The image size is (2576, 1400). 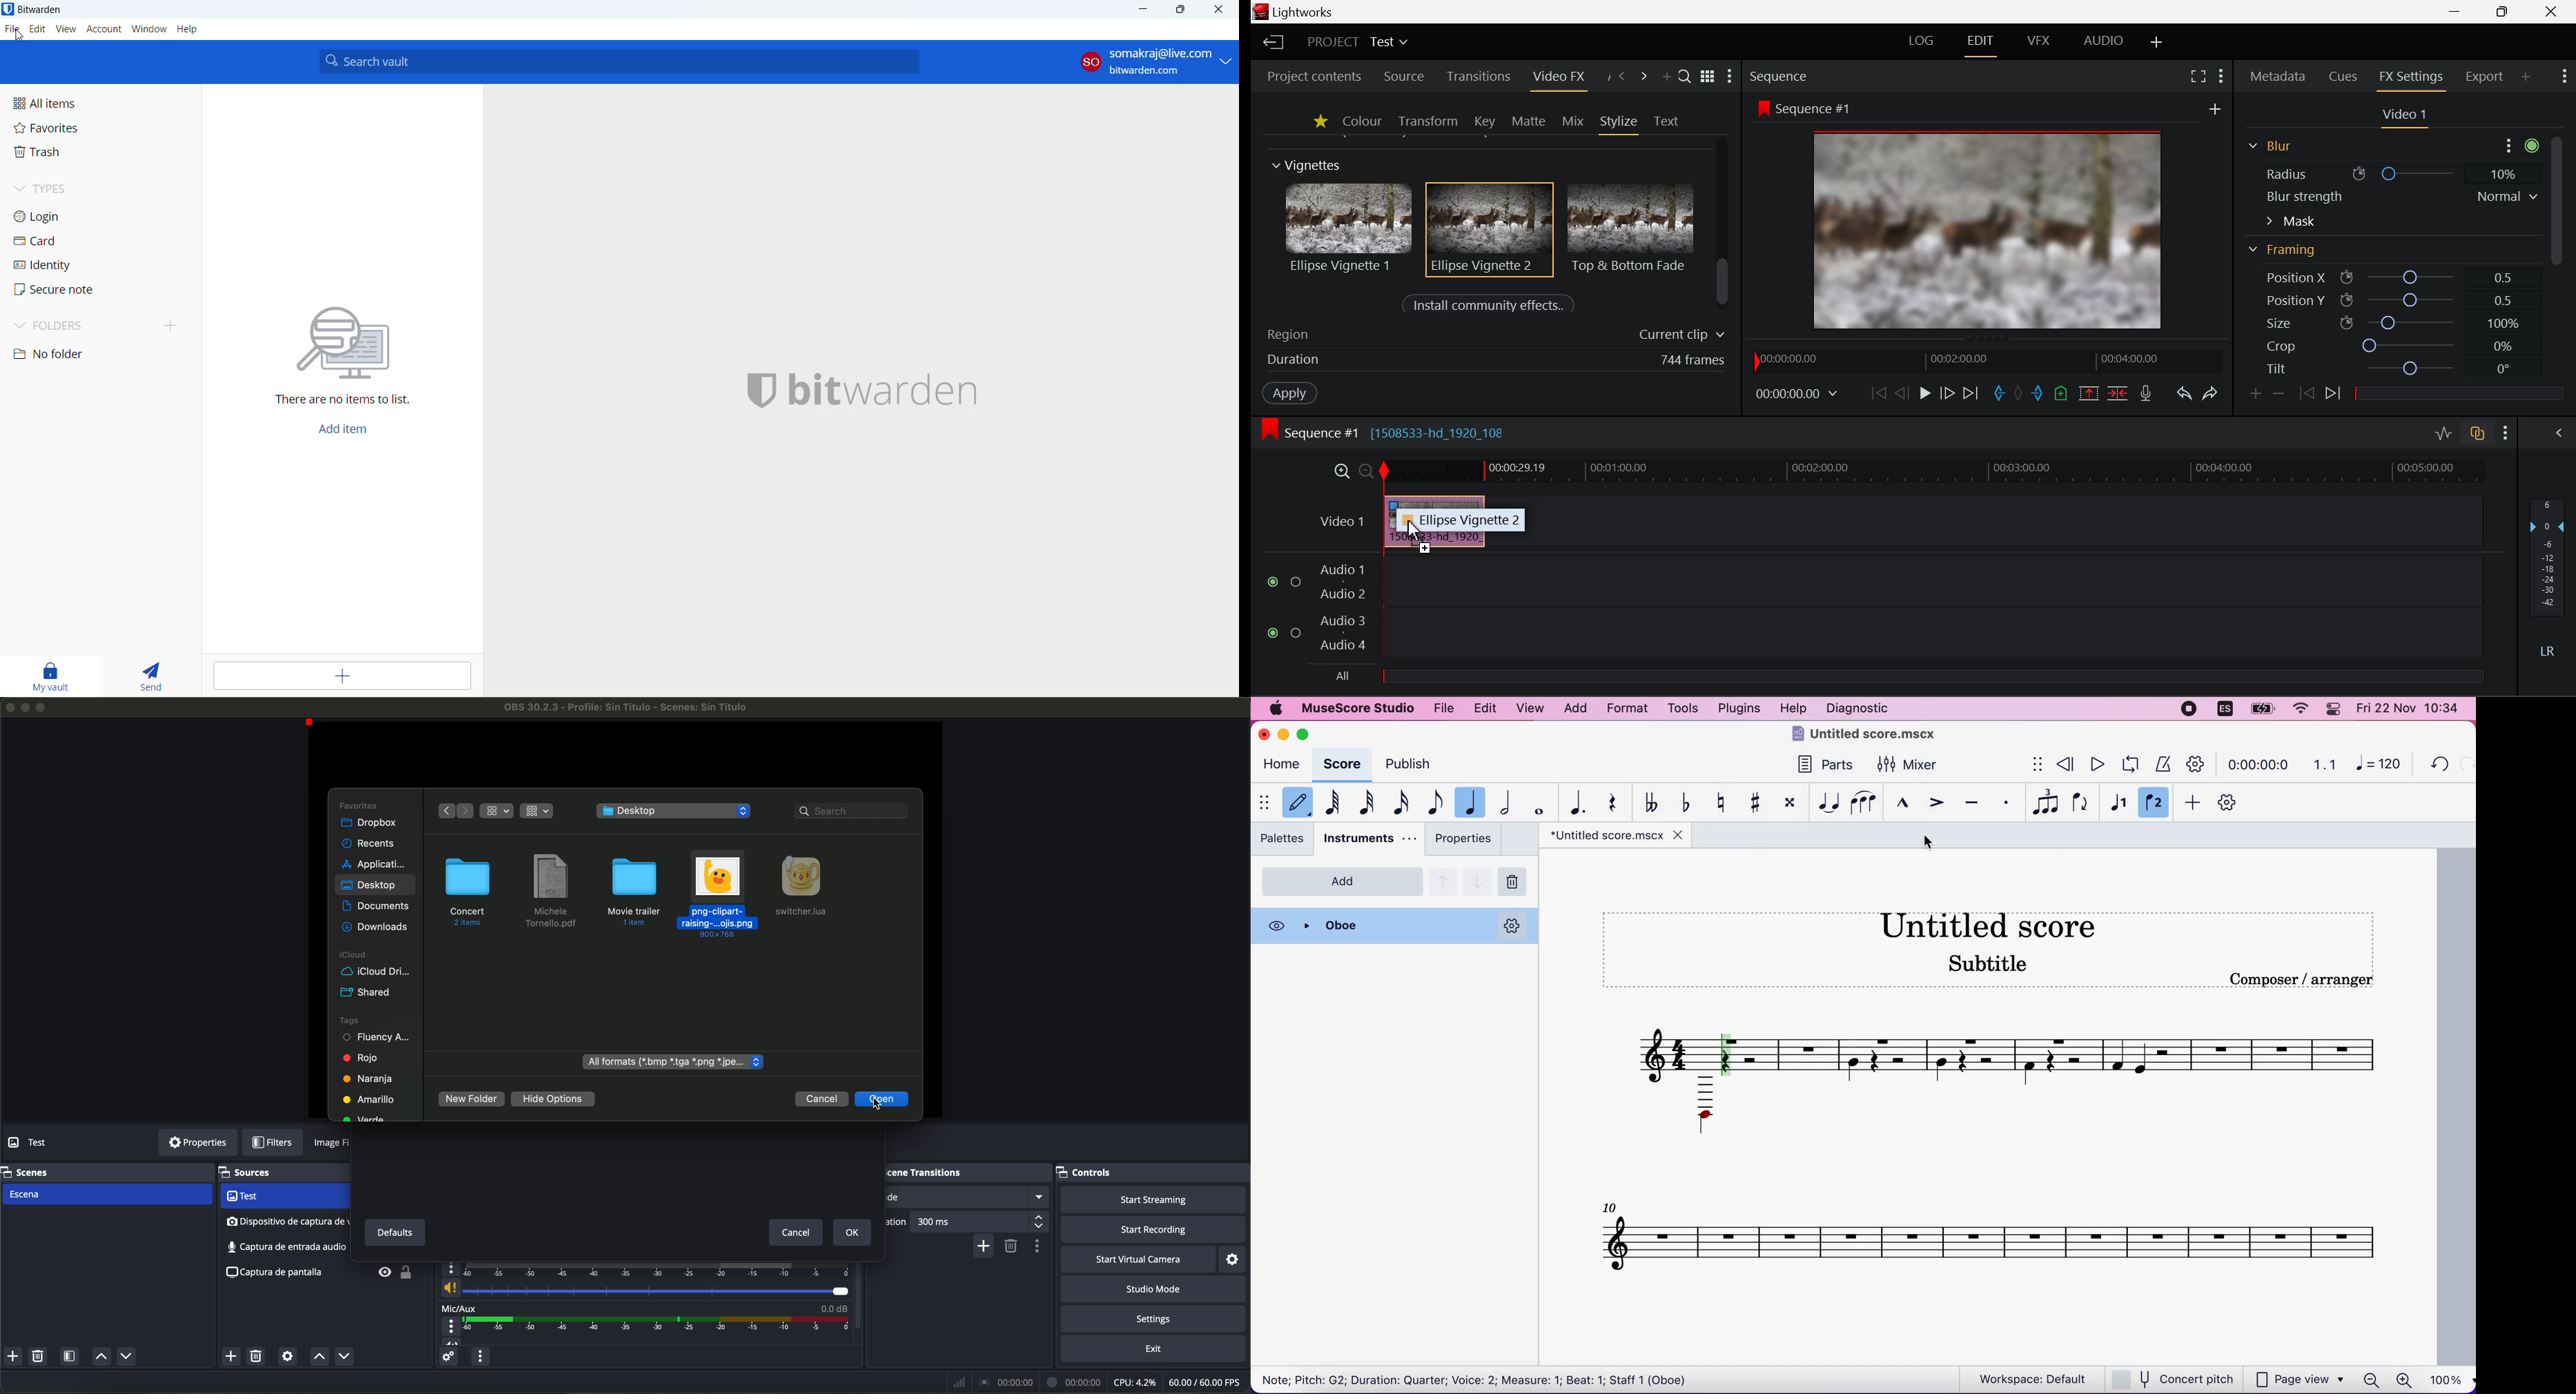 What do you see at coordinates (550, 892) in the screenshot?
I see `file` at bounding box center [550, 892].